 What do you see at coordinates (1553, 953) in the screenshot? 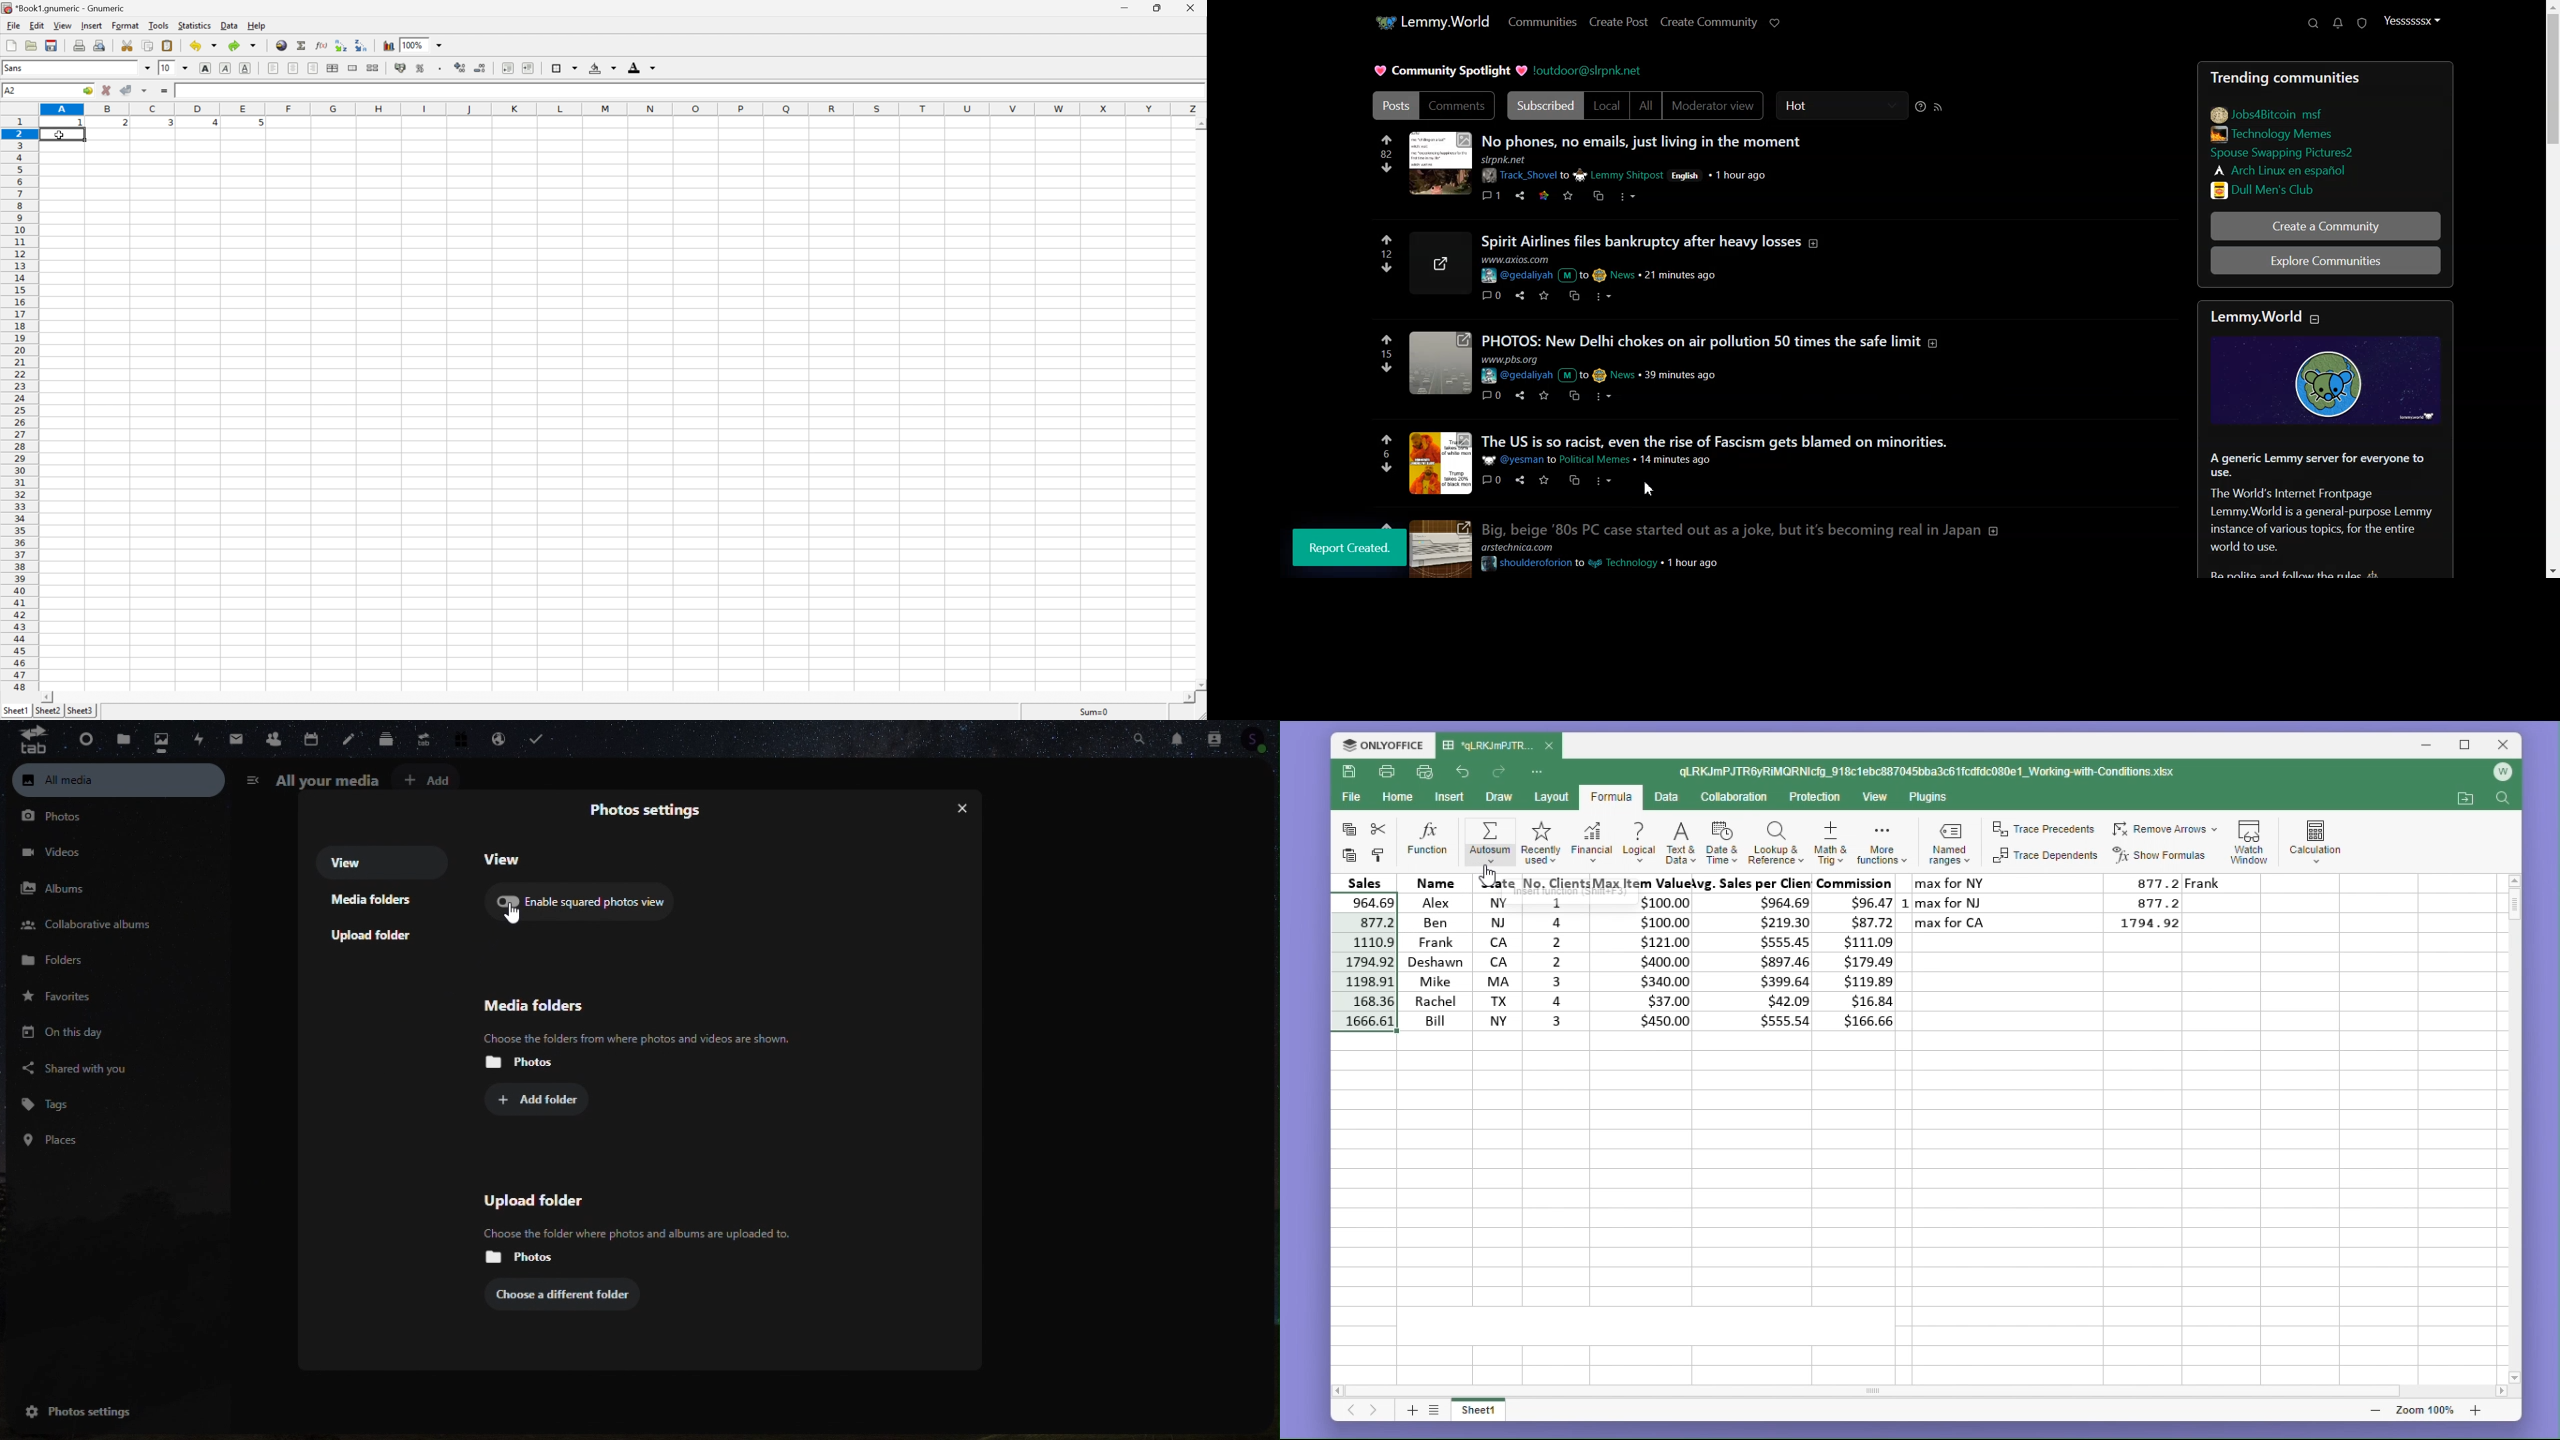
I see `no. of clients` at bounding box center [1553, 953].